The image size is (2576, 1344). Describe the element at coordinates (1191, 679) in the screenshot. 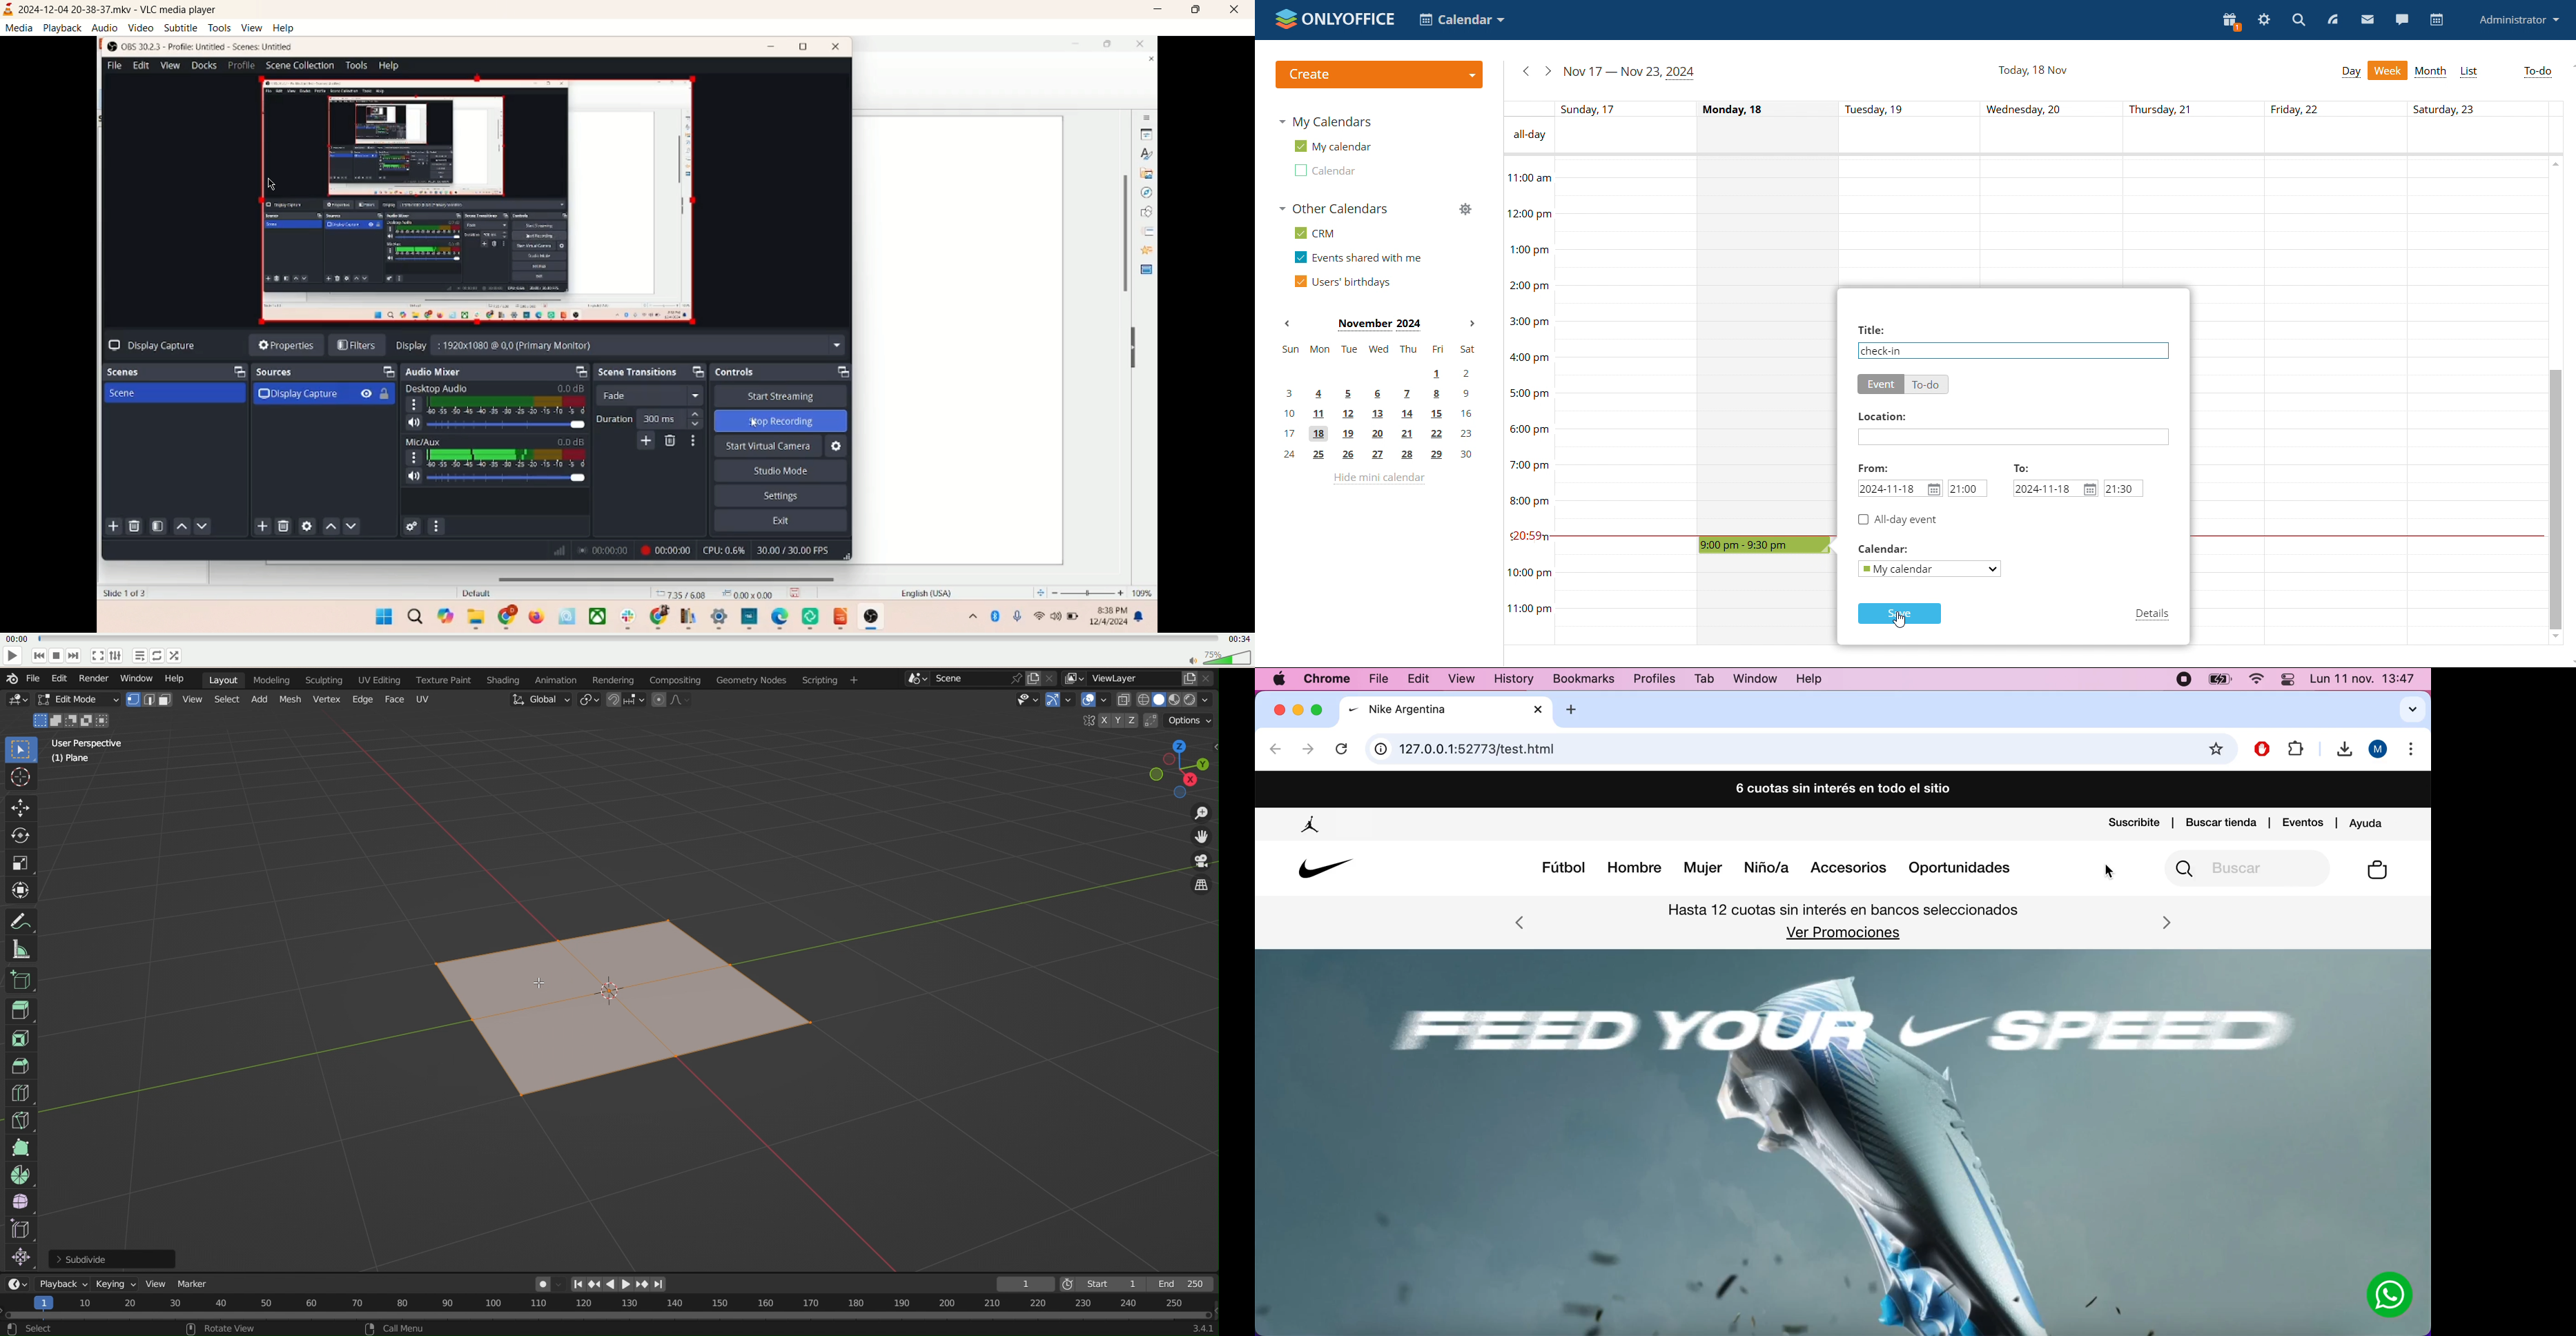

I see `copy` at that location.